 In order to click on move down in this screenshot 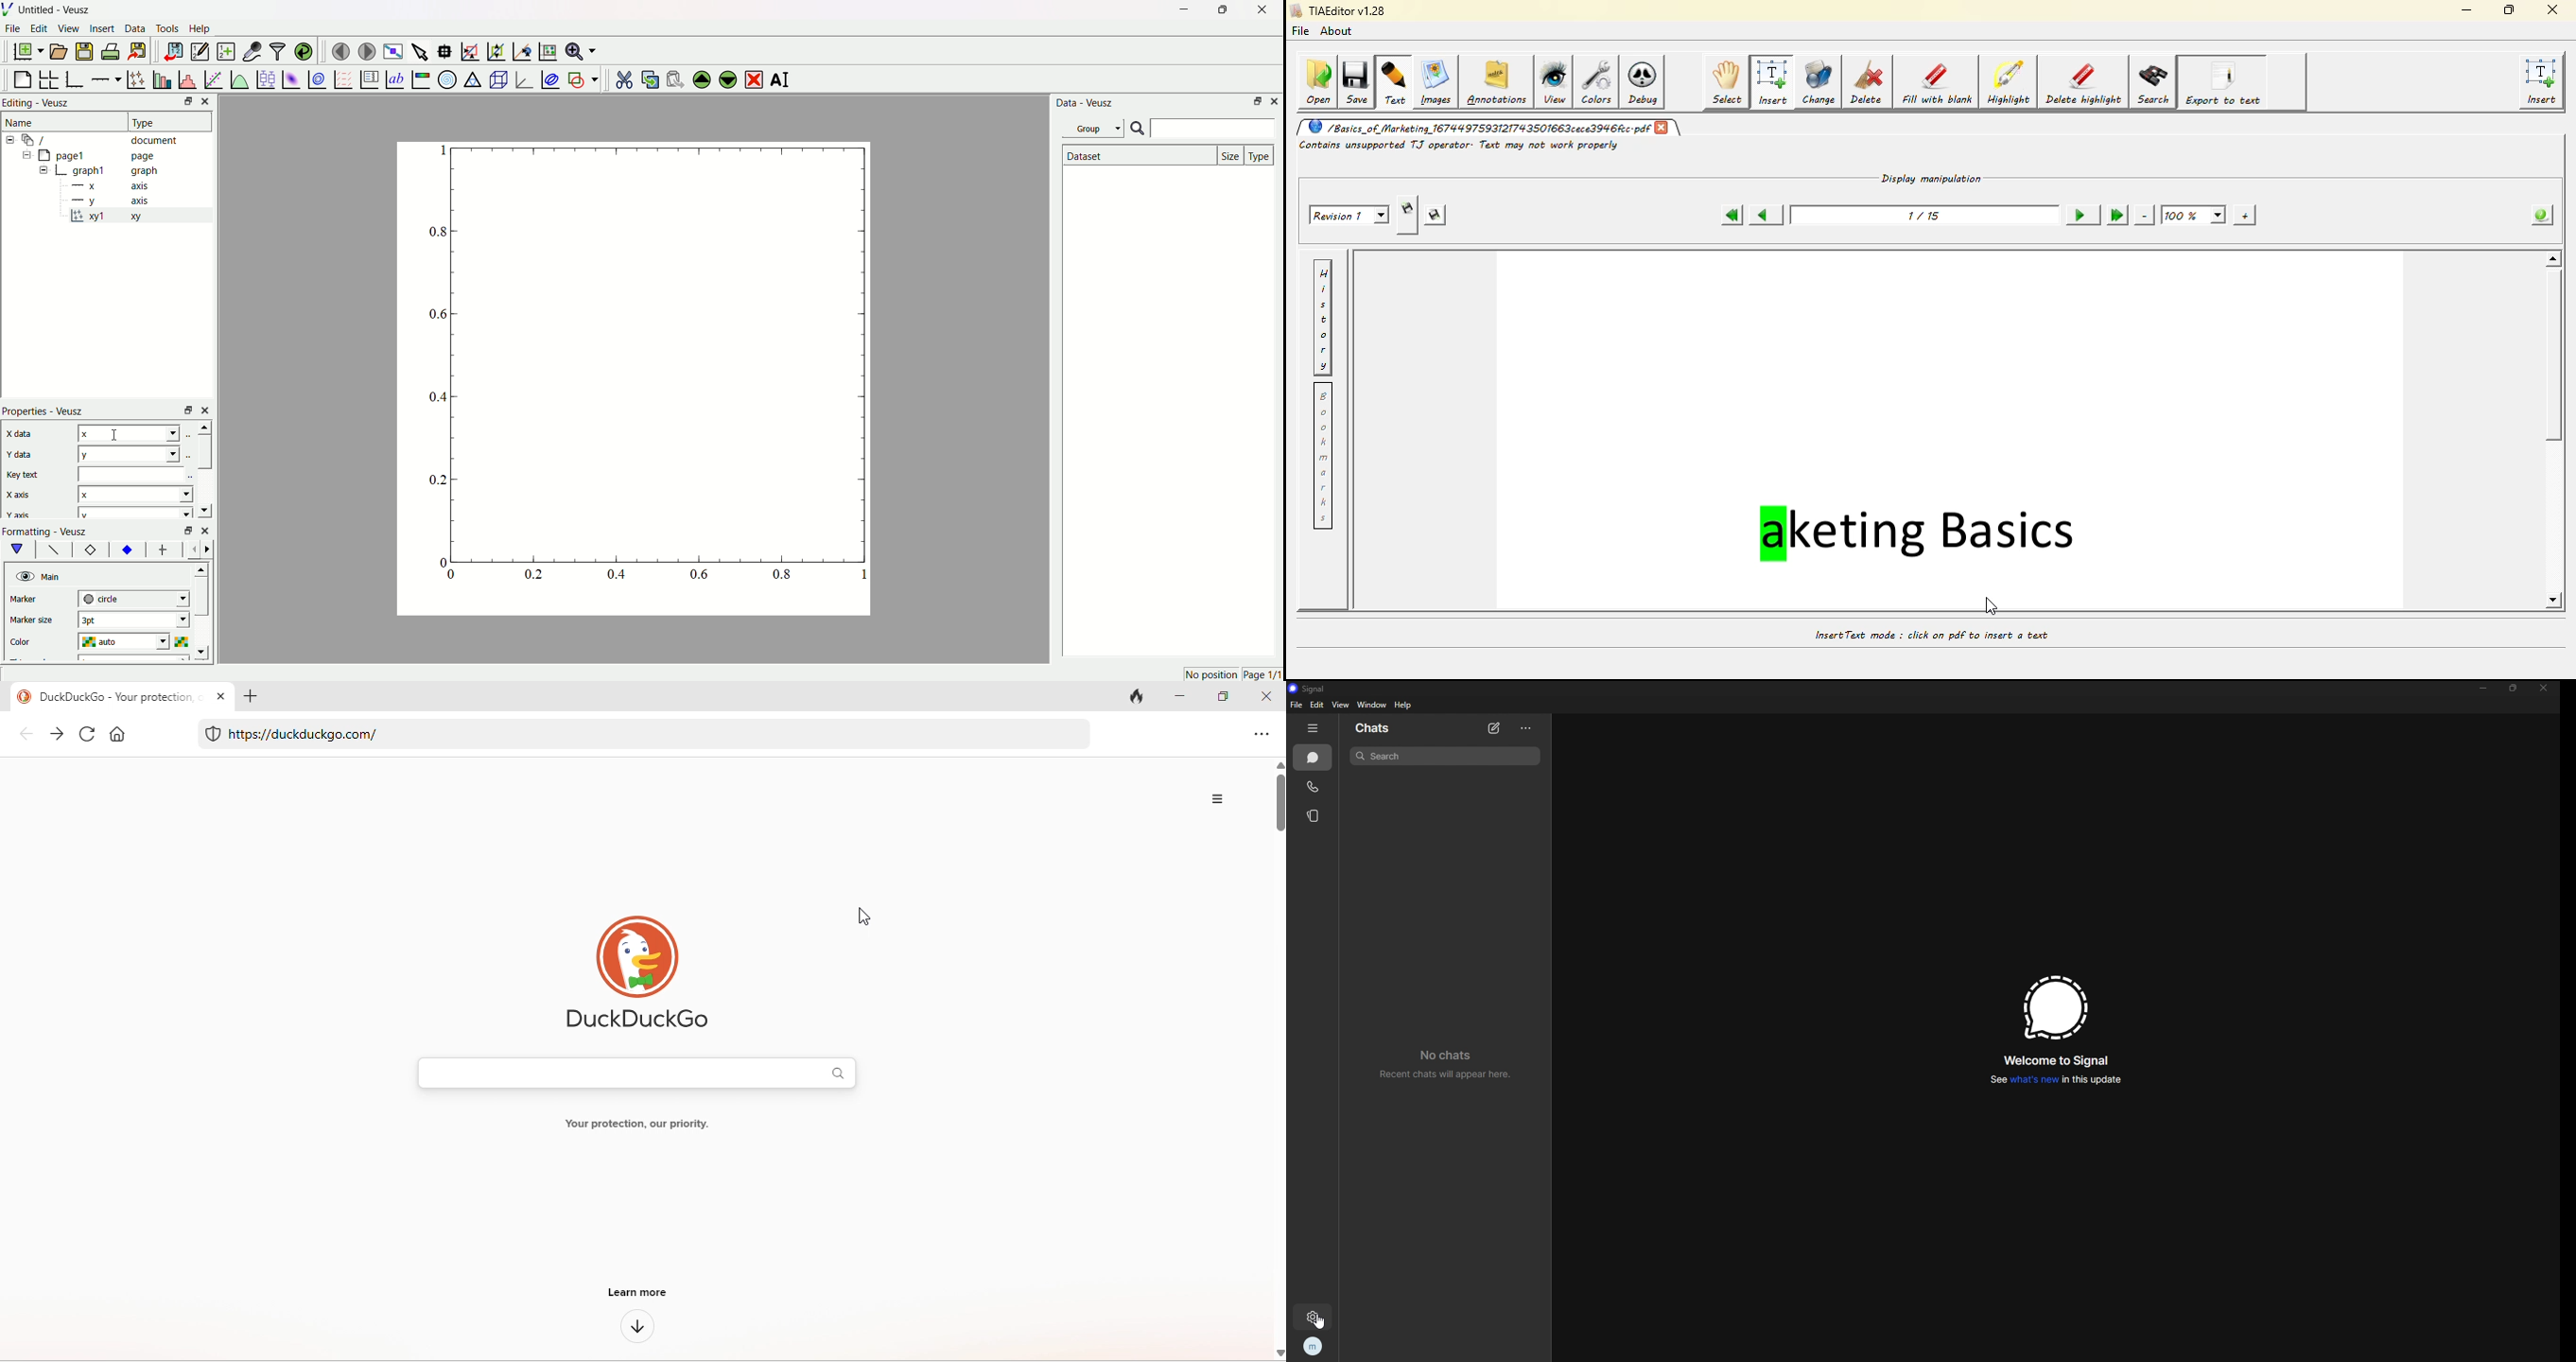, I will do `click(204, 509)`.